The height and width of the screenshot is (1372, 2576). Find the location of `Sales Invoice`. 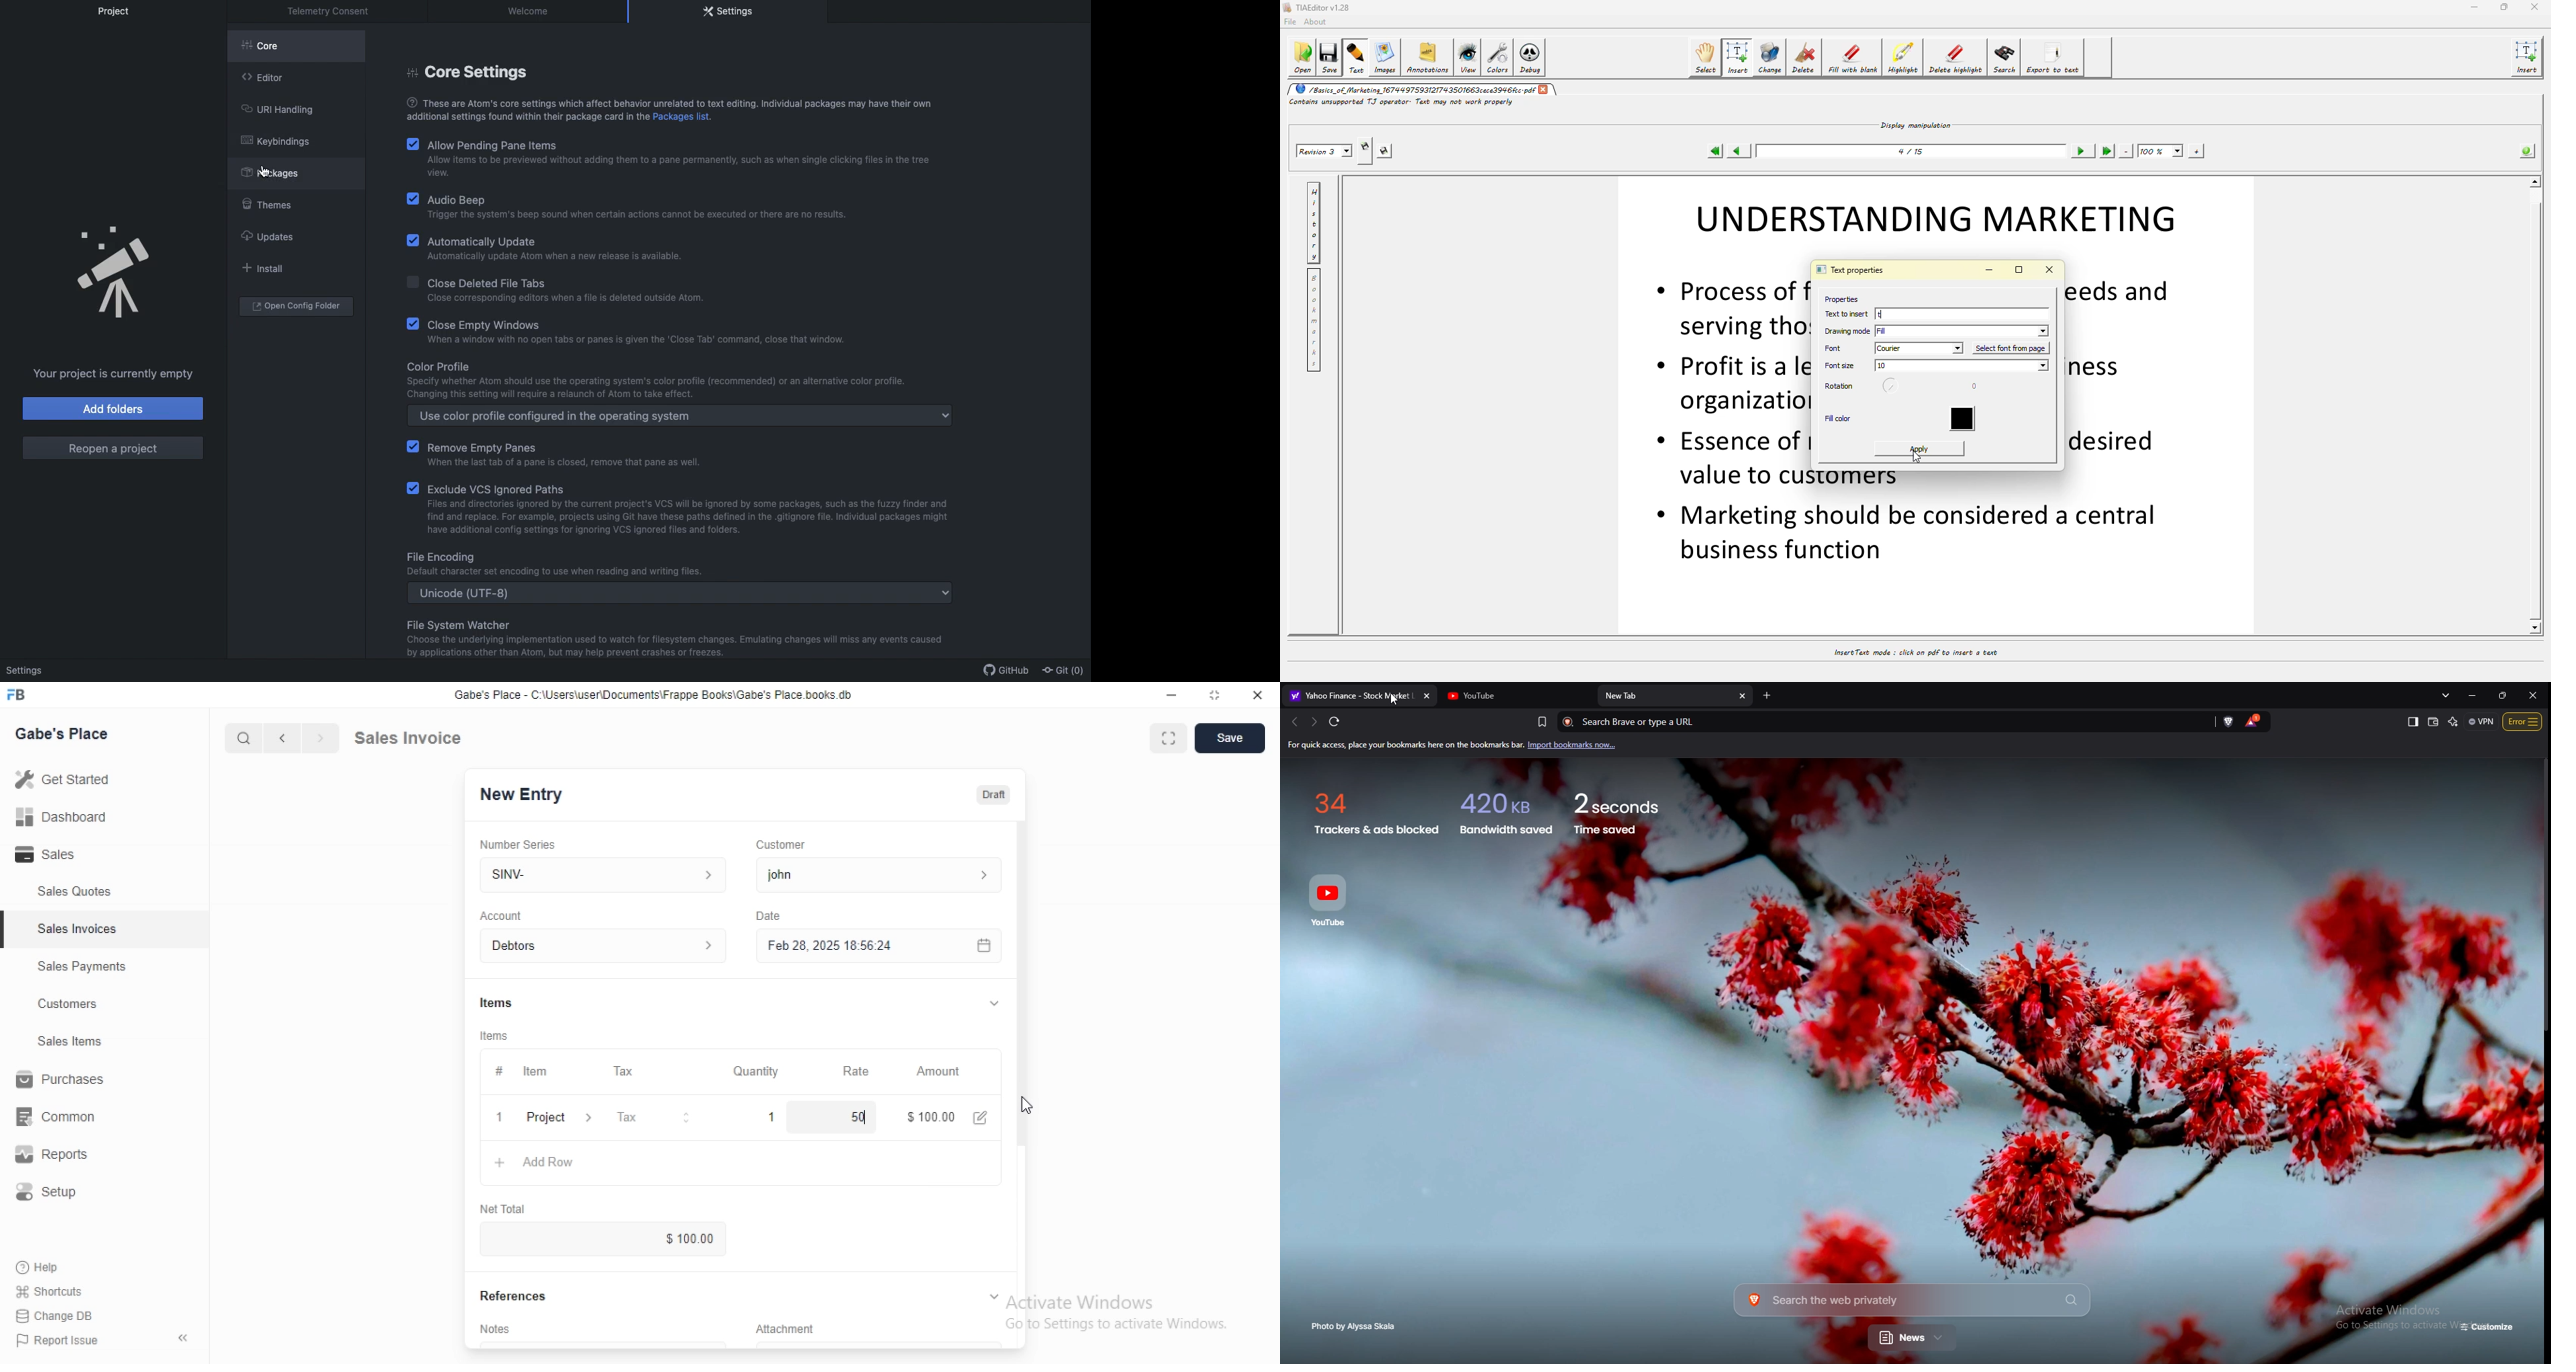

Sales Invoice is located at coordinates (419, 737).